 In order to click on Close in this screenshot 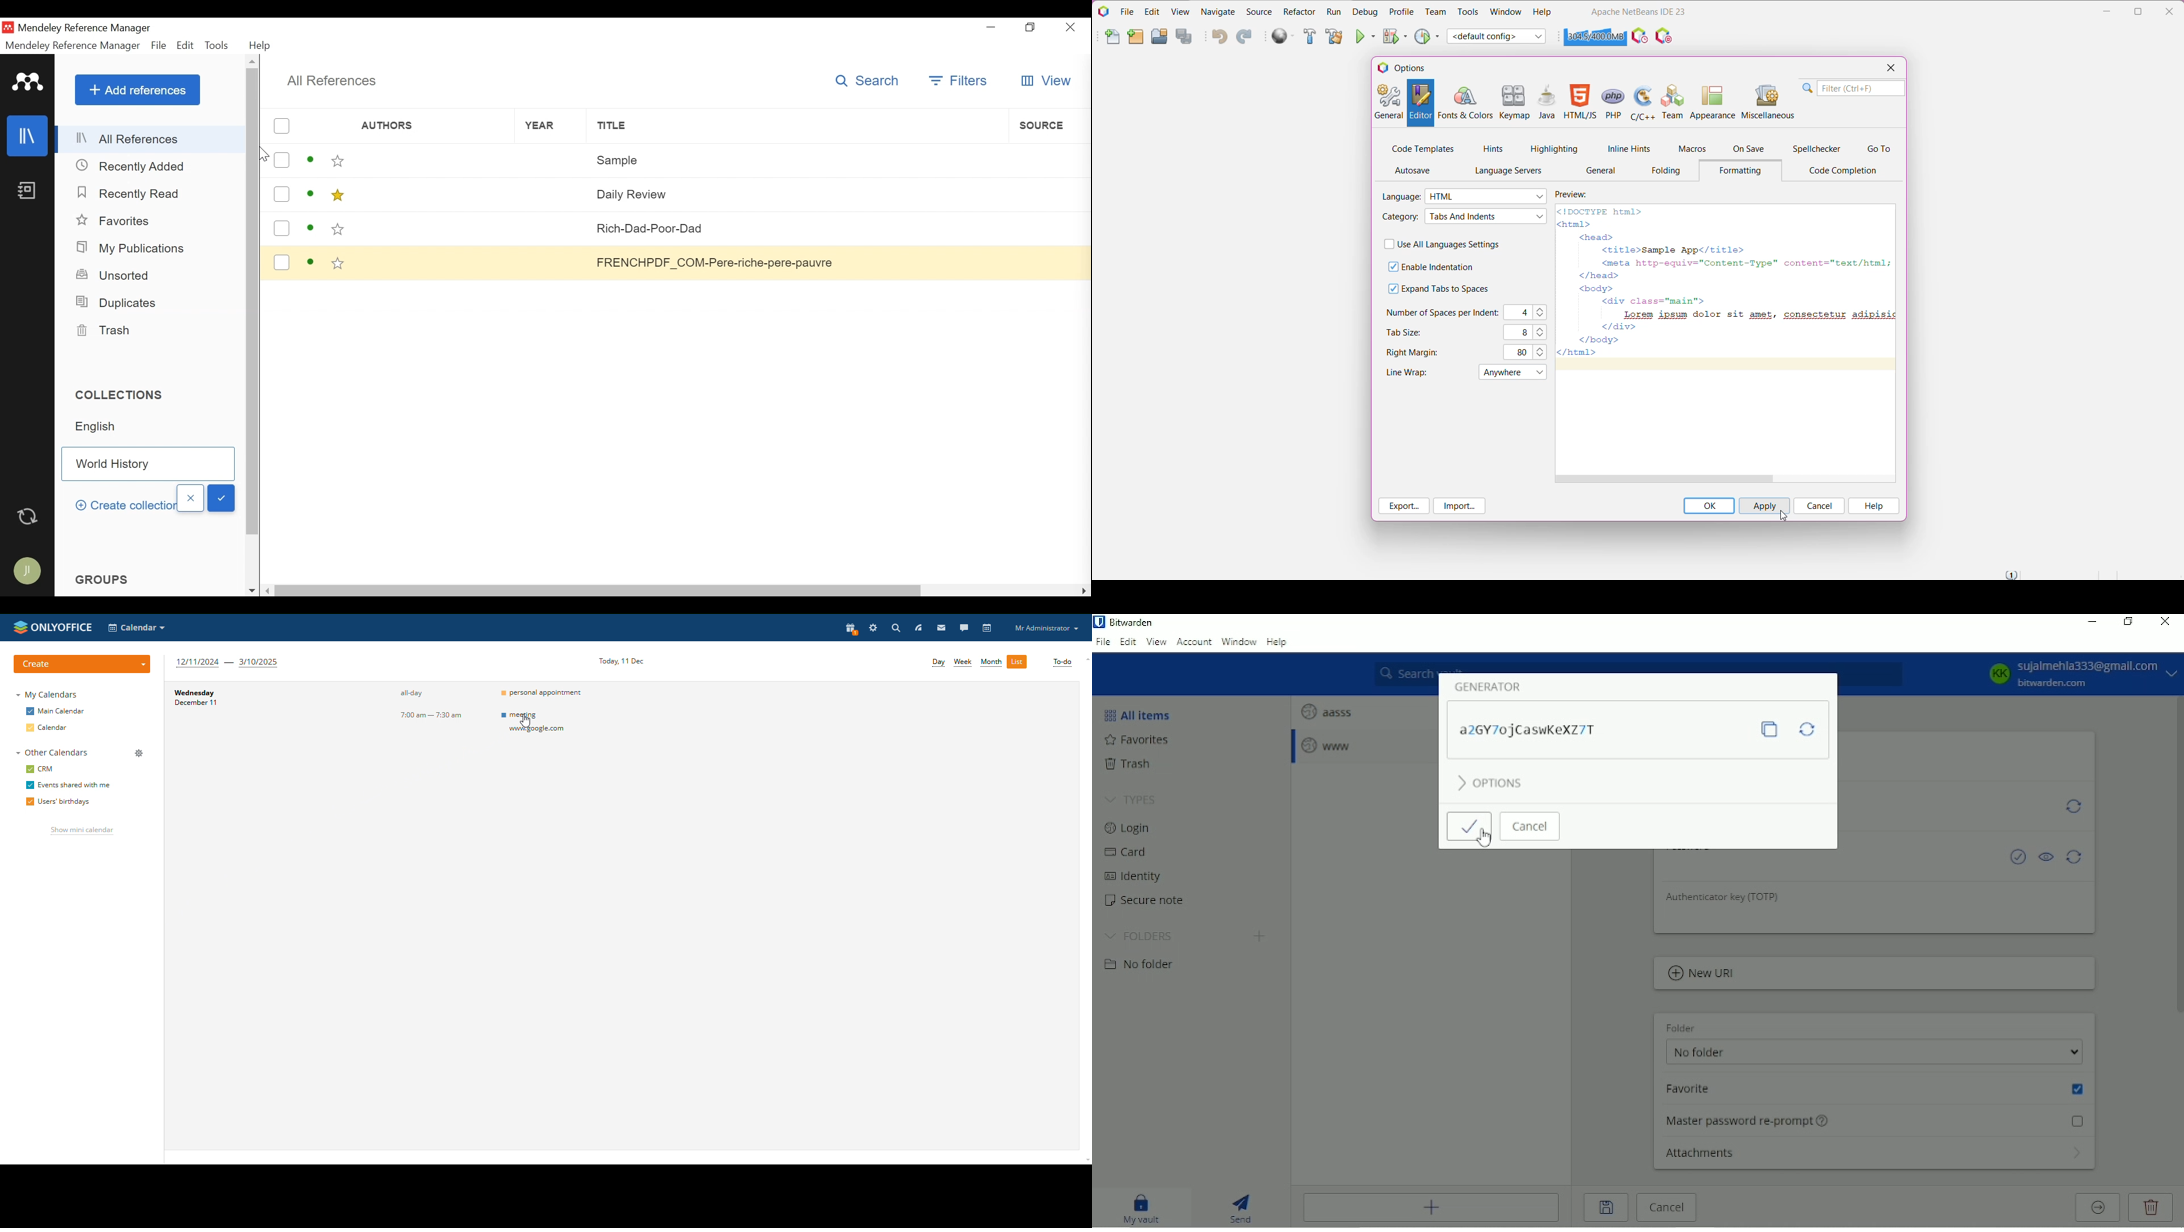, I will do `click(189, 498)`.